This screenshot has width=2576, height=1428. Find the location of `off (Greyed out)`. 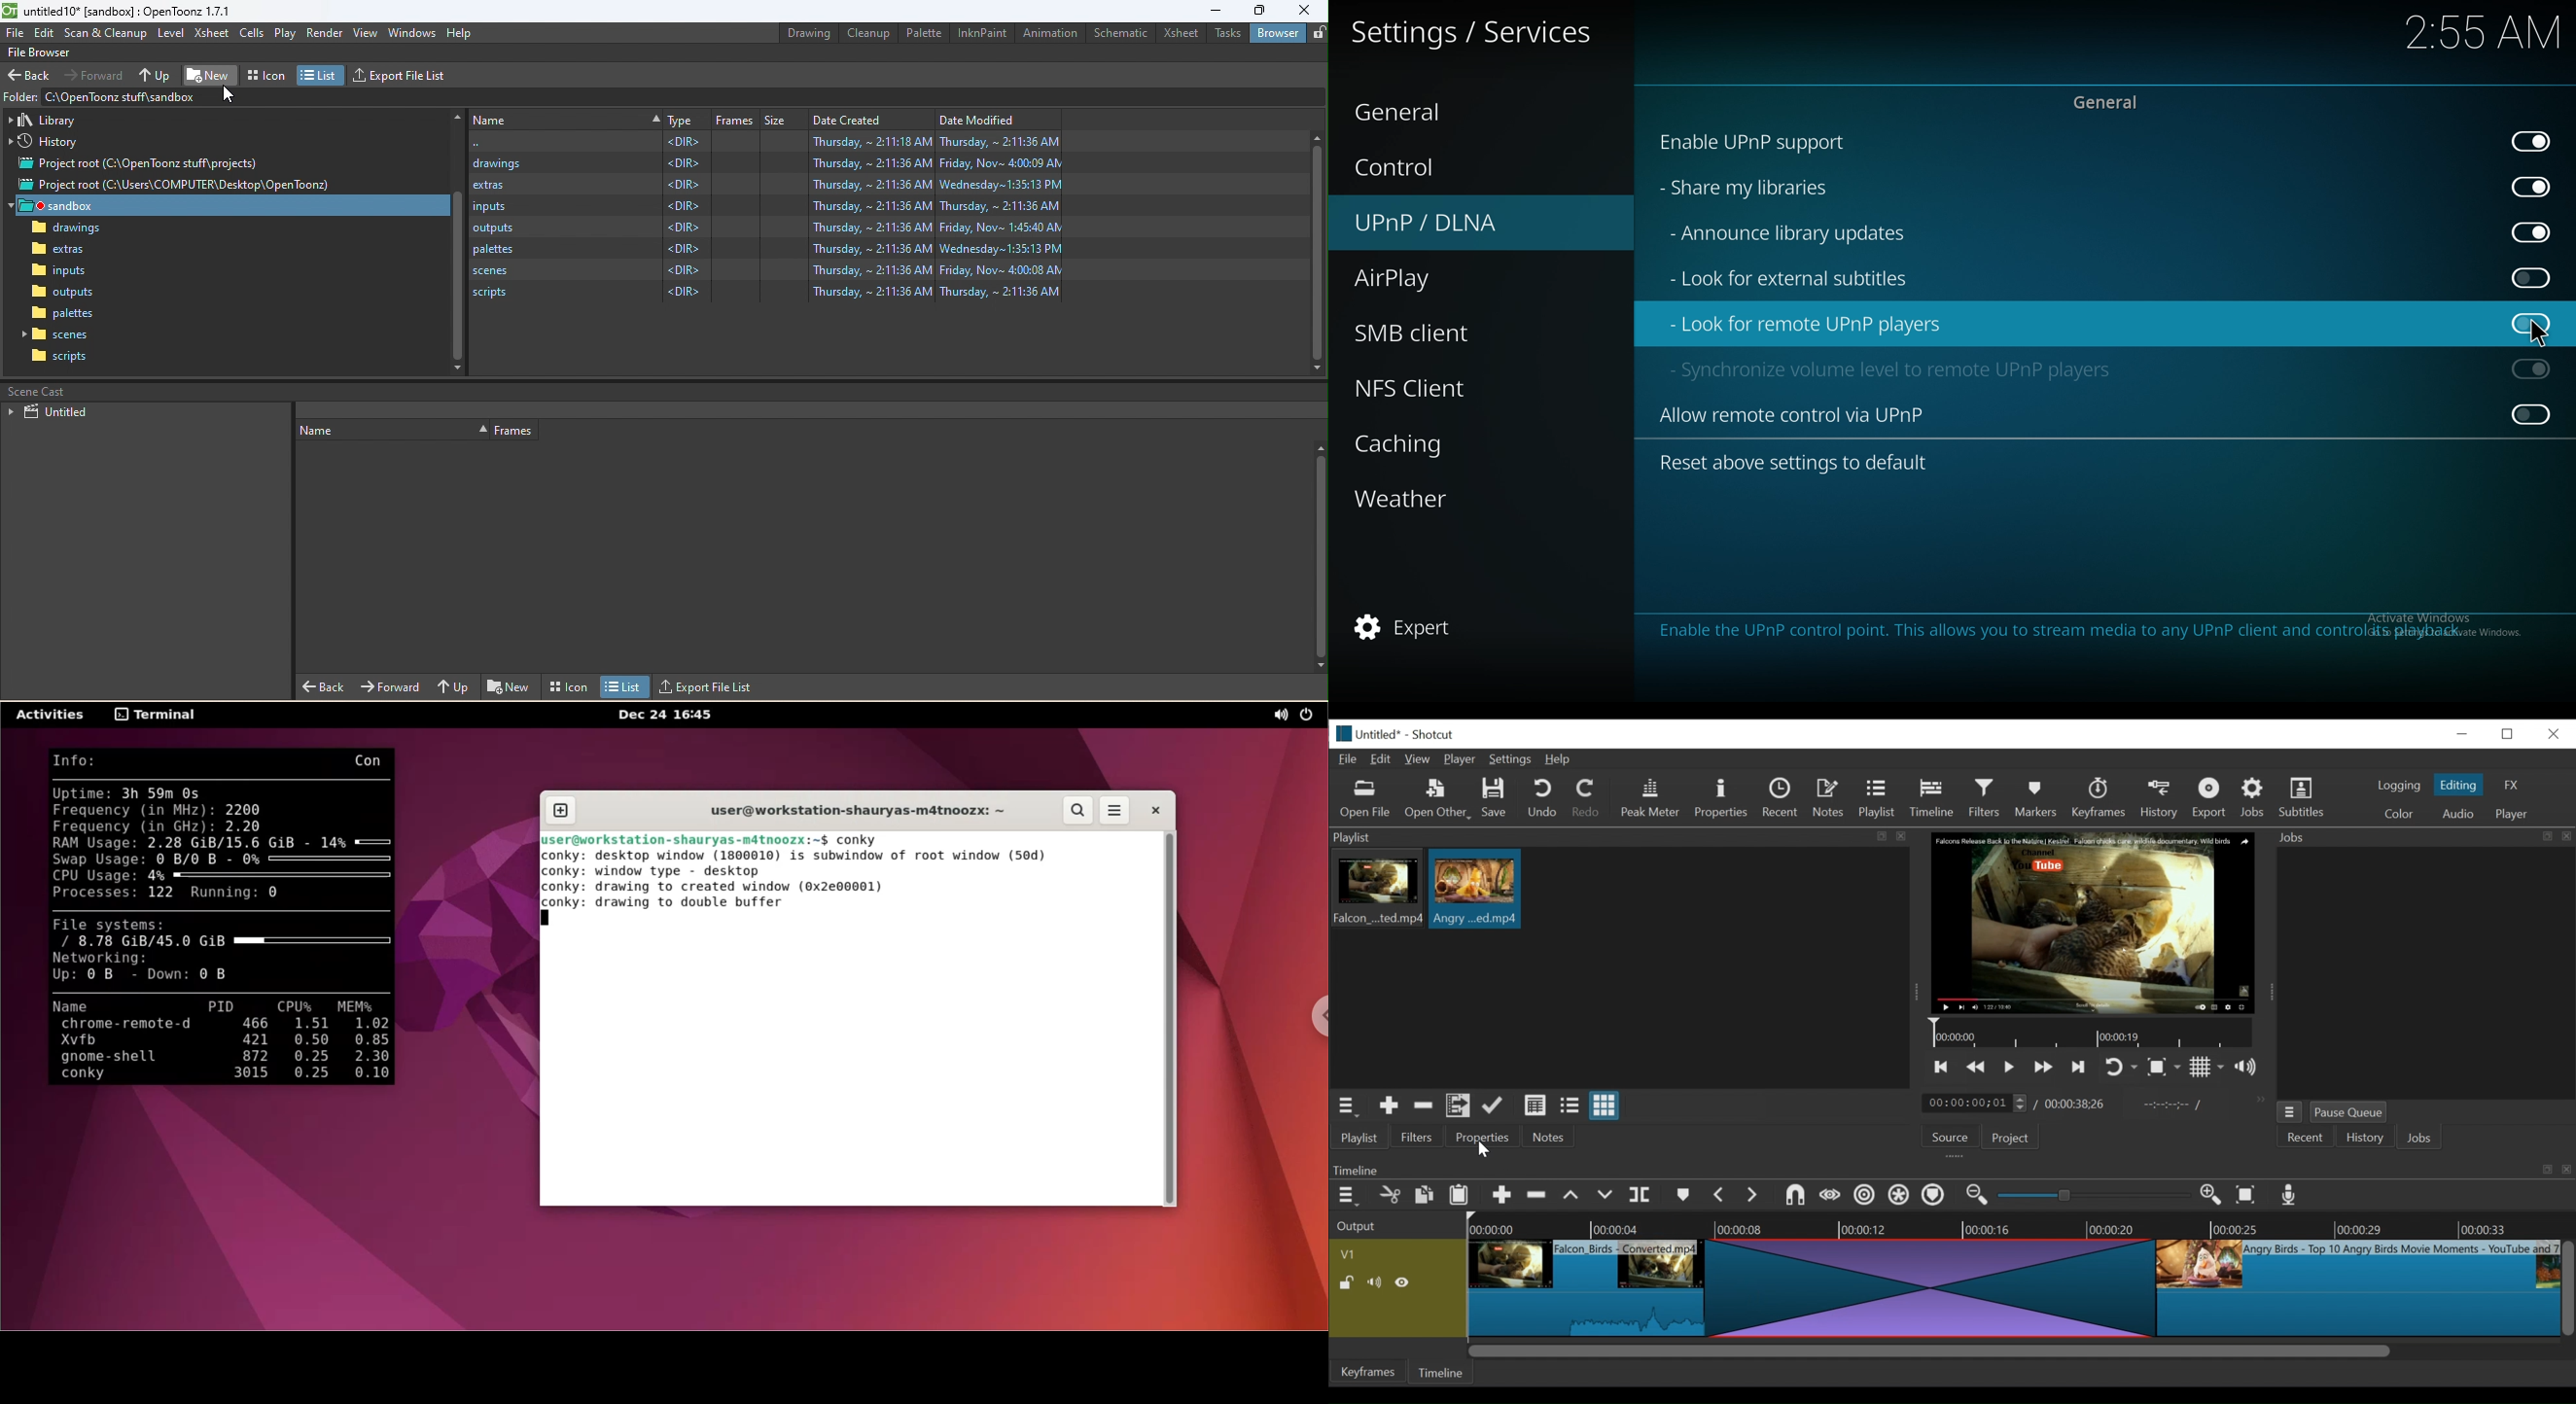

off (Greyed out) is located at coordinates (2536, 323).